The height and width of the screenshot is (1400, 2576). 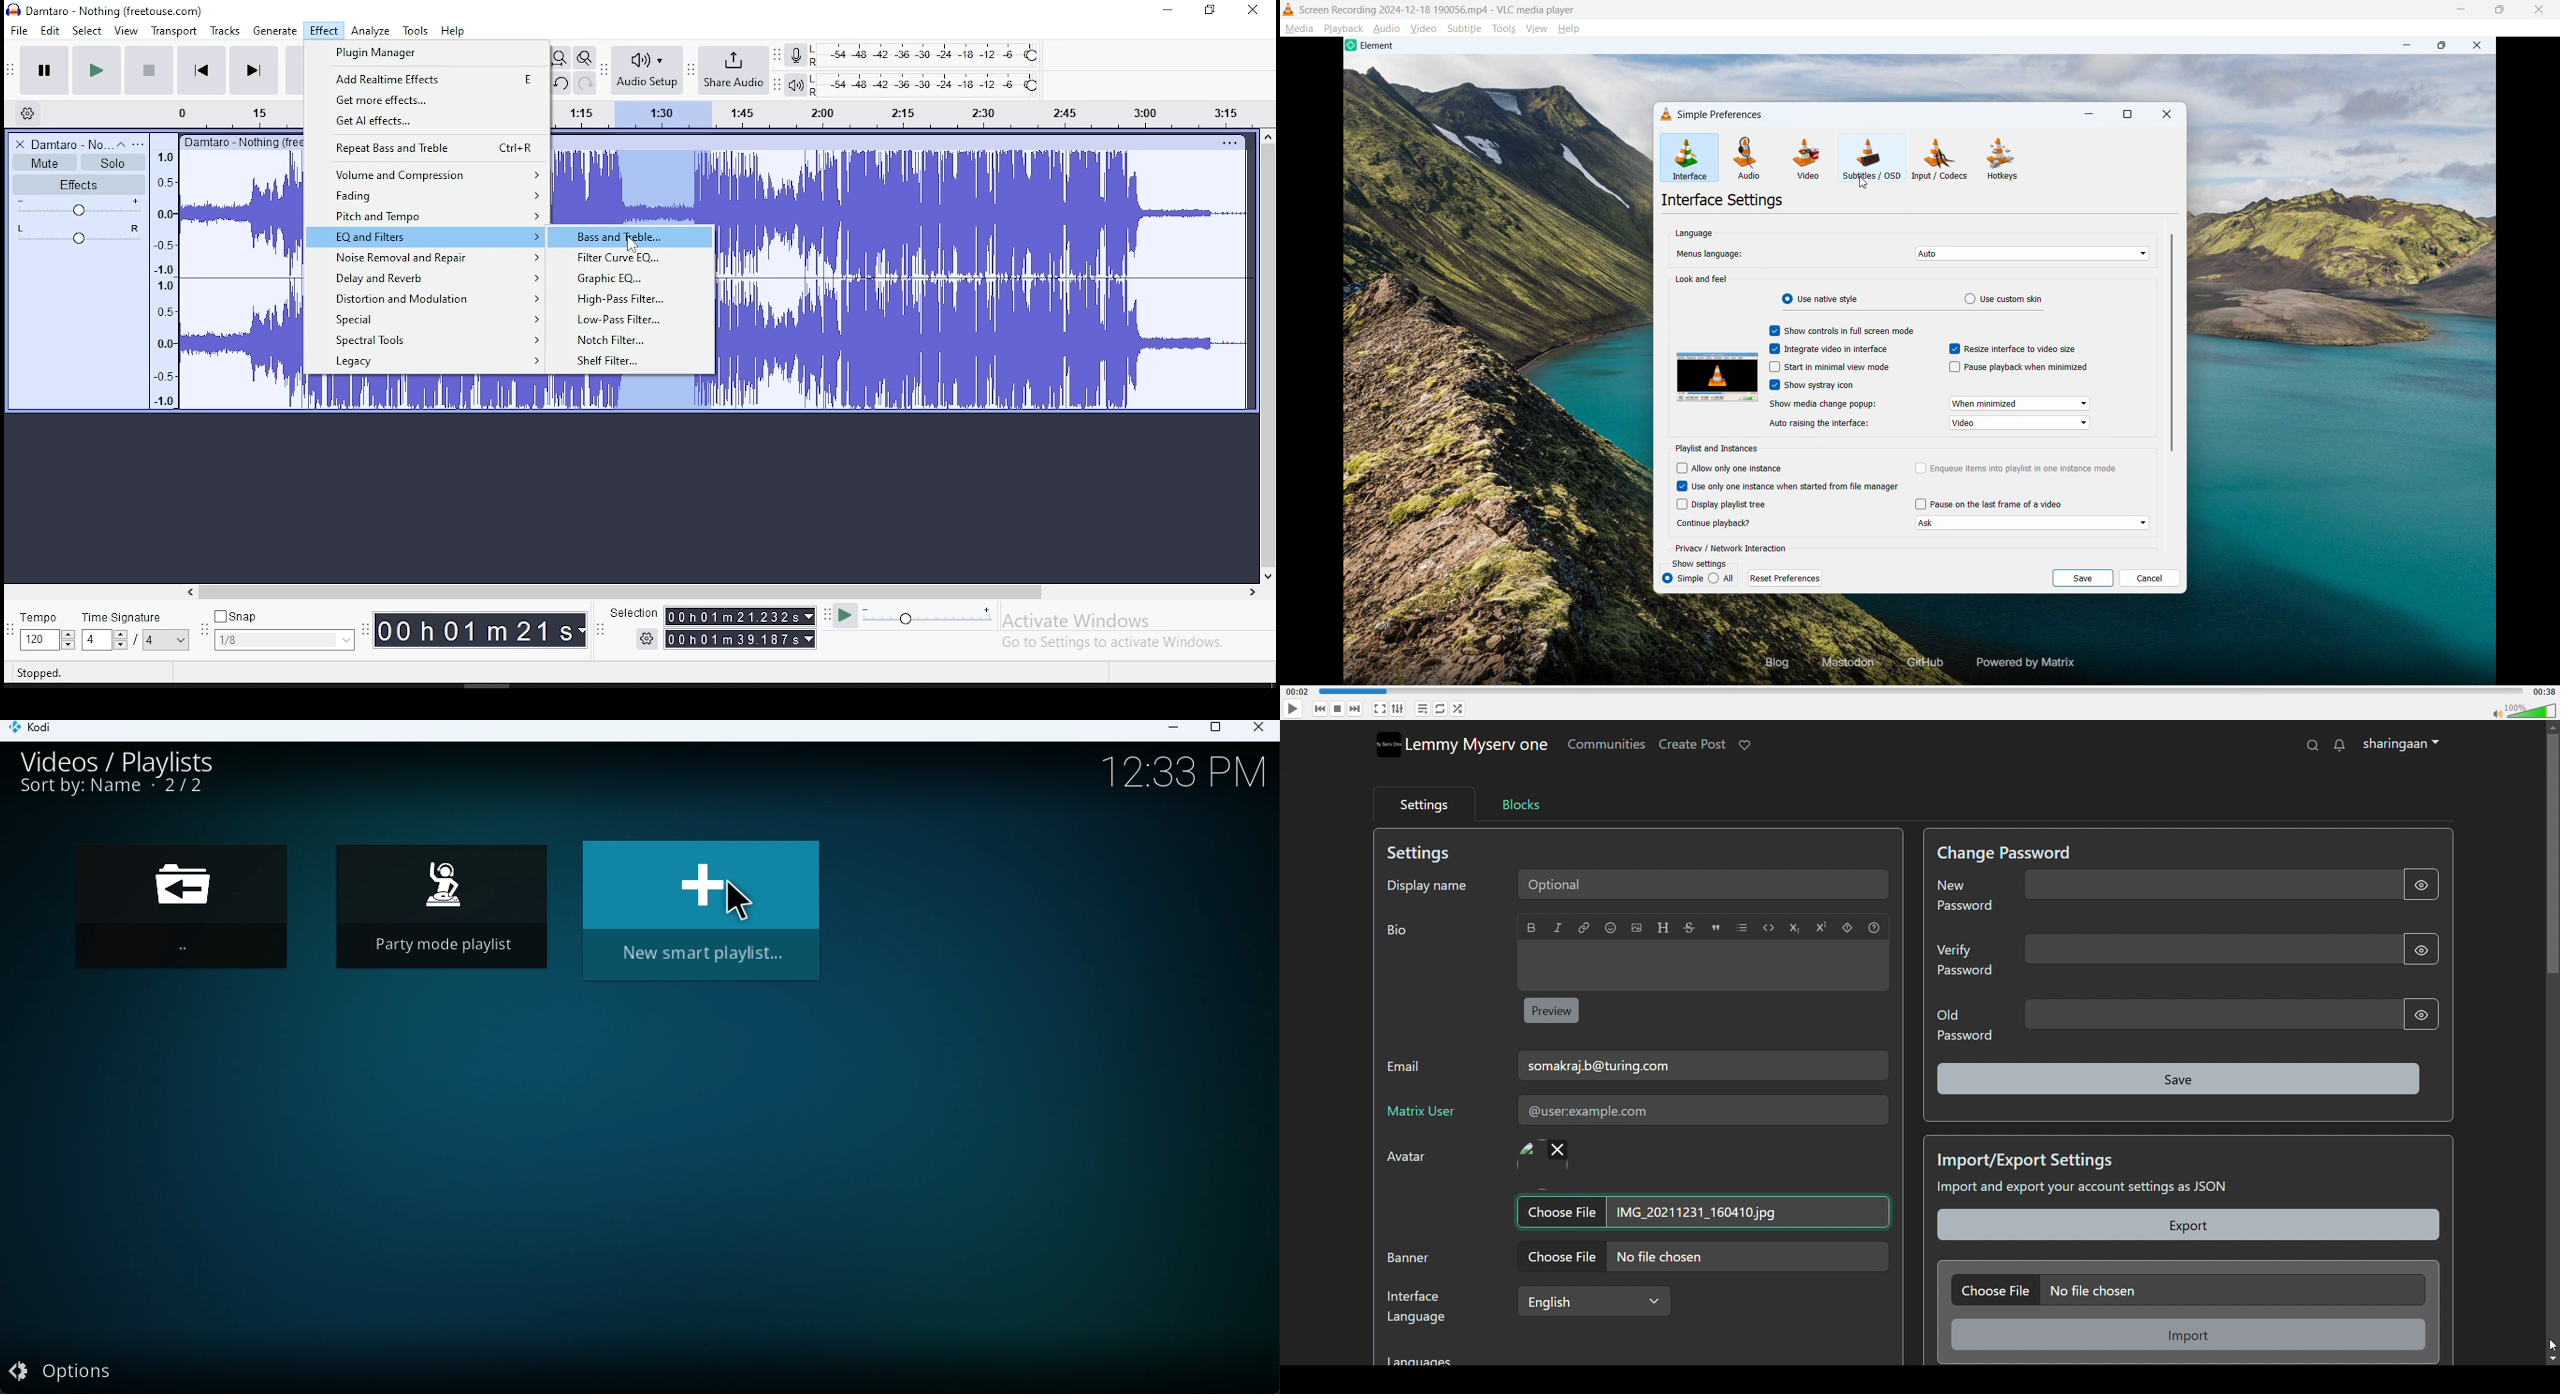 What do you see at coordinates (136, 760) in the screenshot?
I see `Videos/playlists` at bounding box center [136, 760].